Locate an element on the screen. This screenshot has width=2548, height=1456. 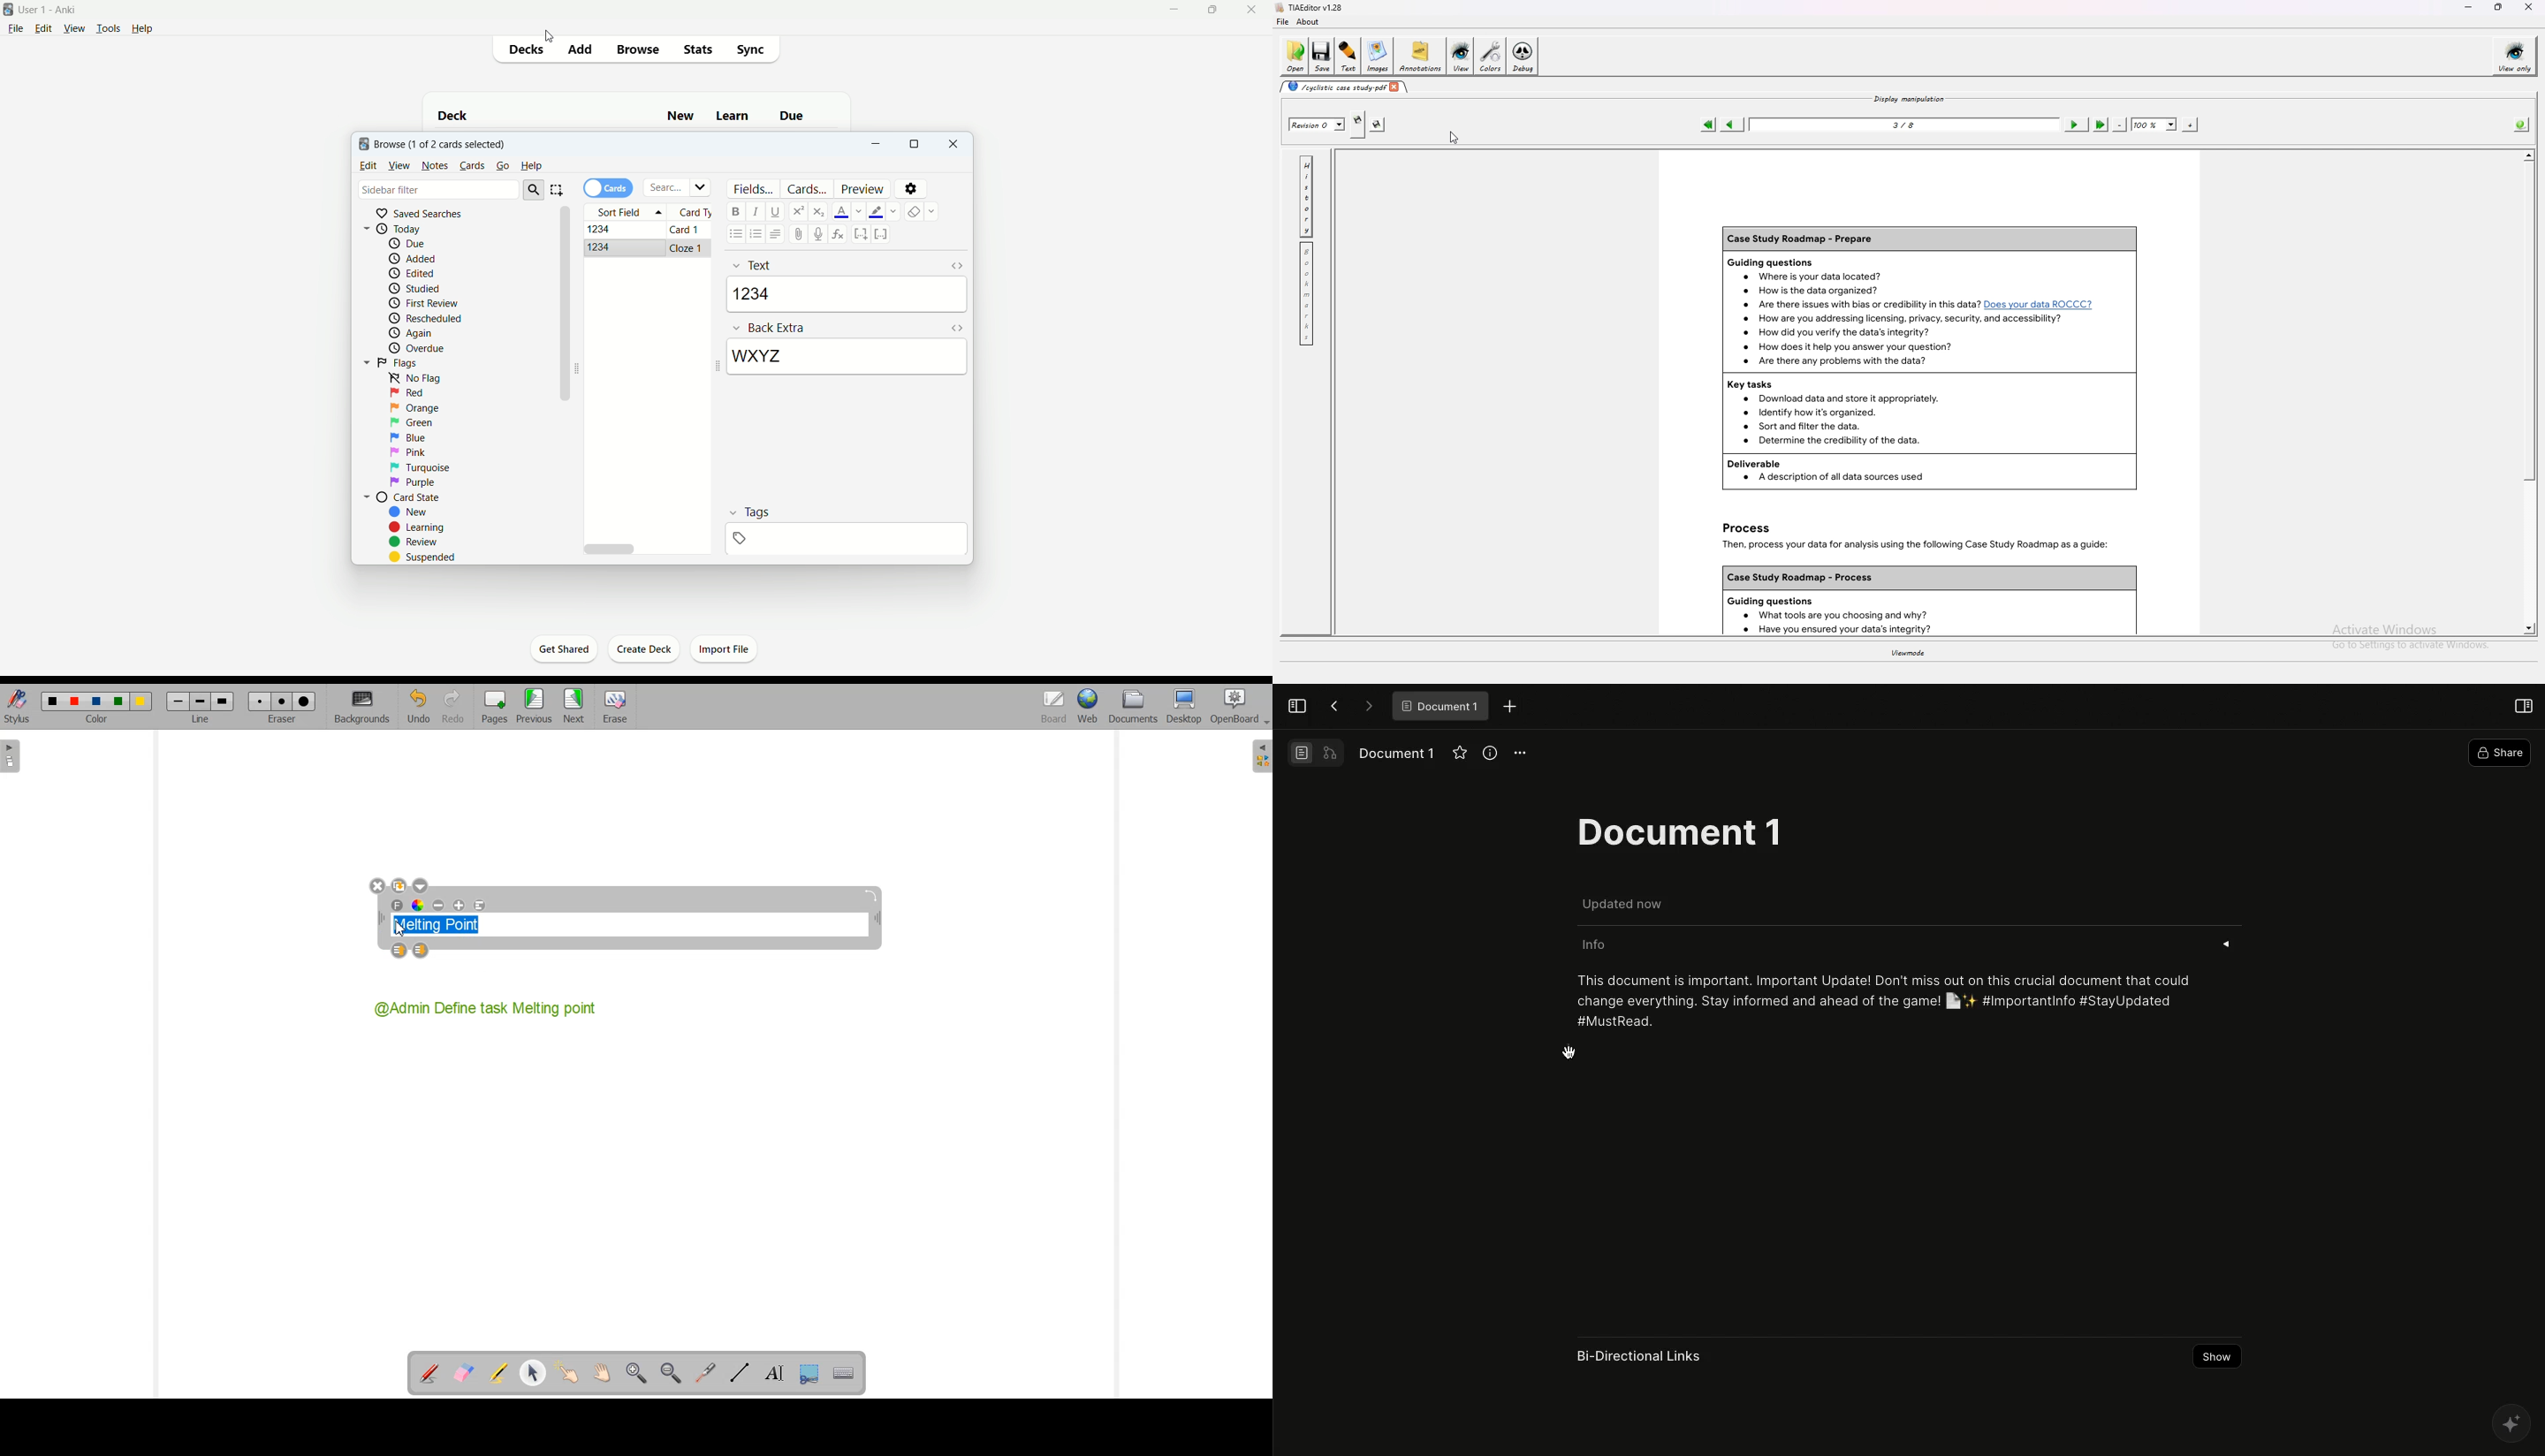
Interact with item is located at coordinates (567, 1374).